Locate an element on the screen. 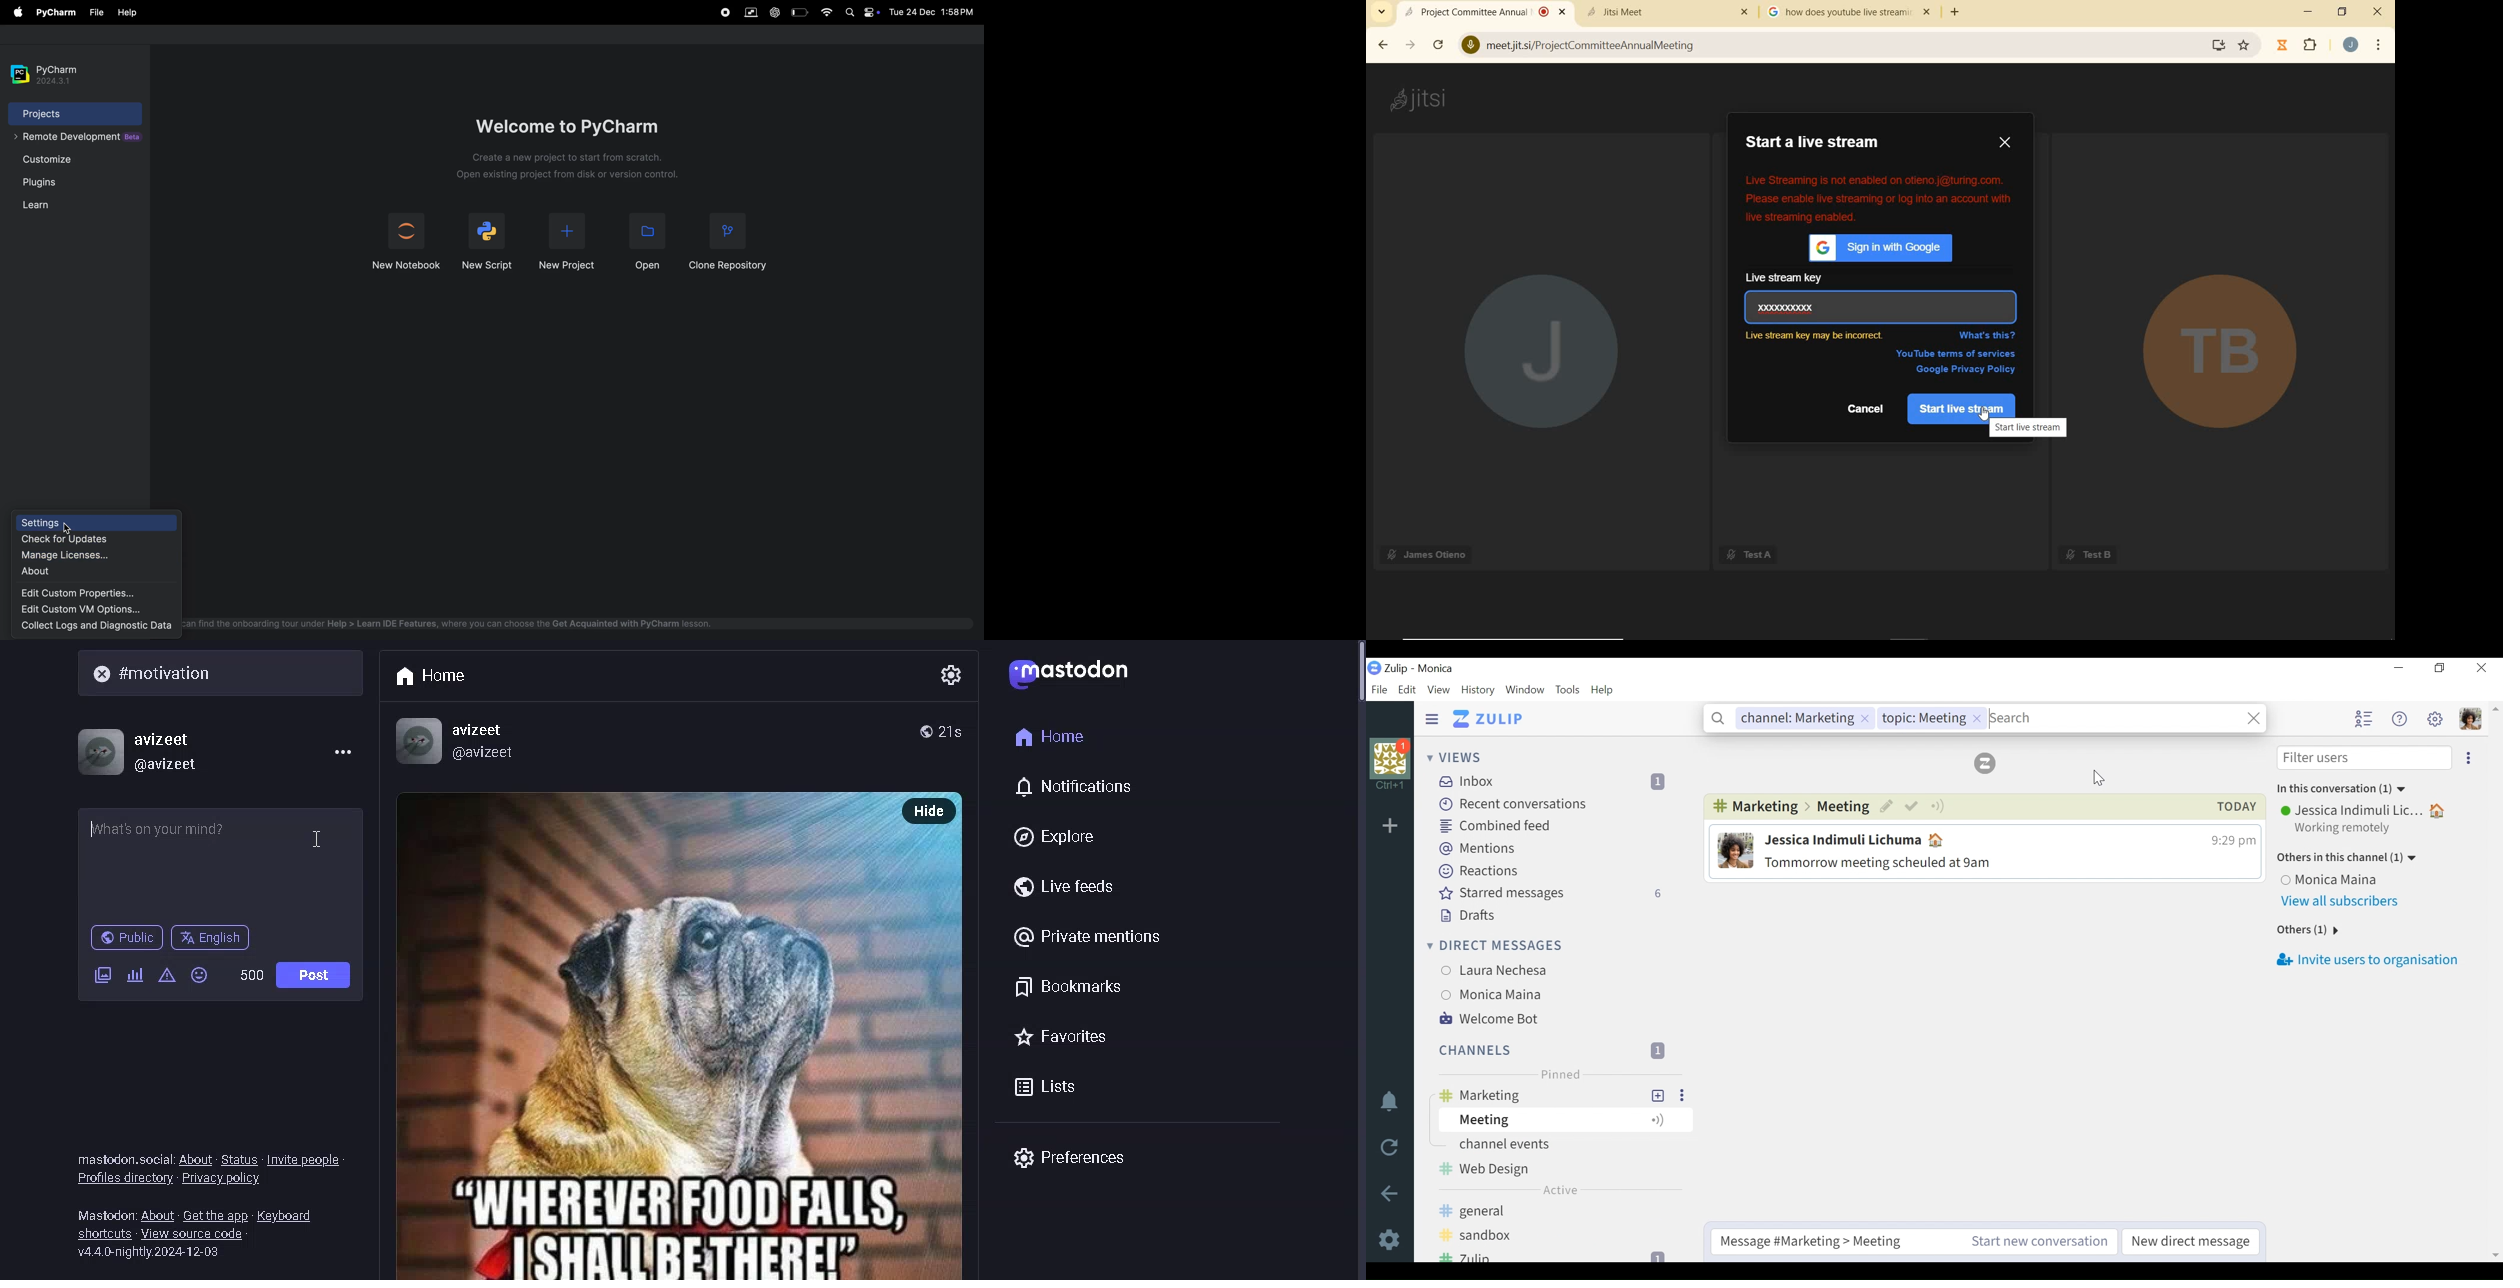 This screenshot has width=2520, height=1288. Active is located at coordinates (1565, 1191).